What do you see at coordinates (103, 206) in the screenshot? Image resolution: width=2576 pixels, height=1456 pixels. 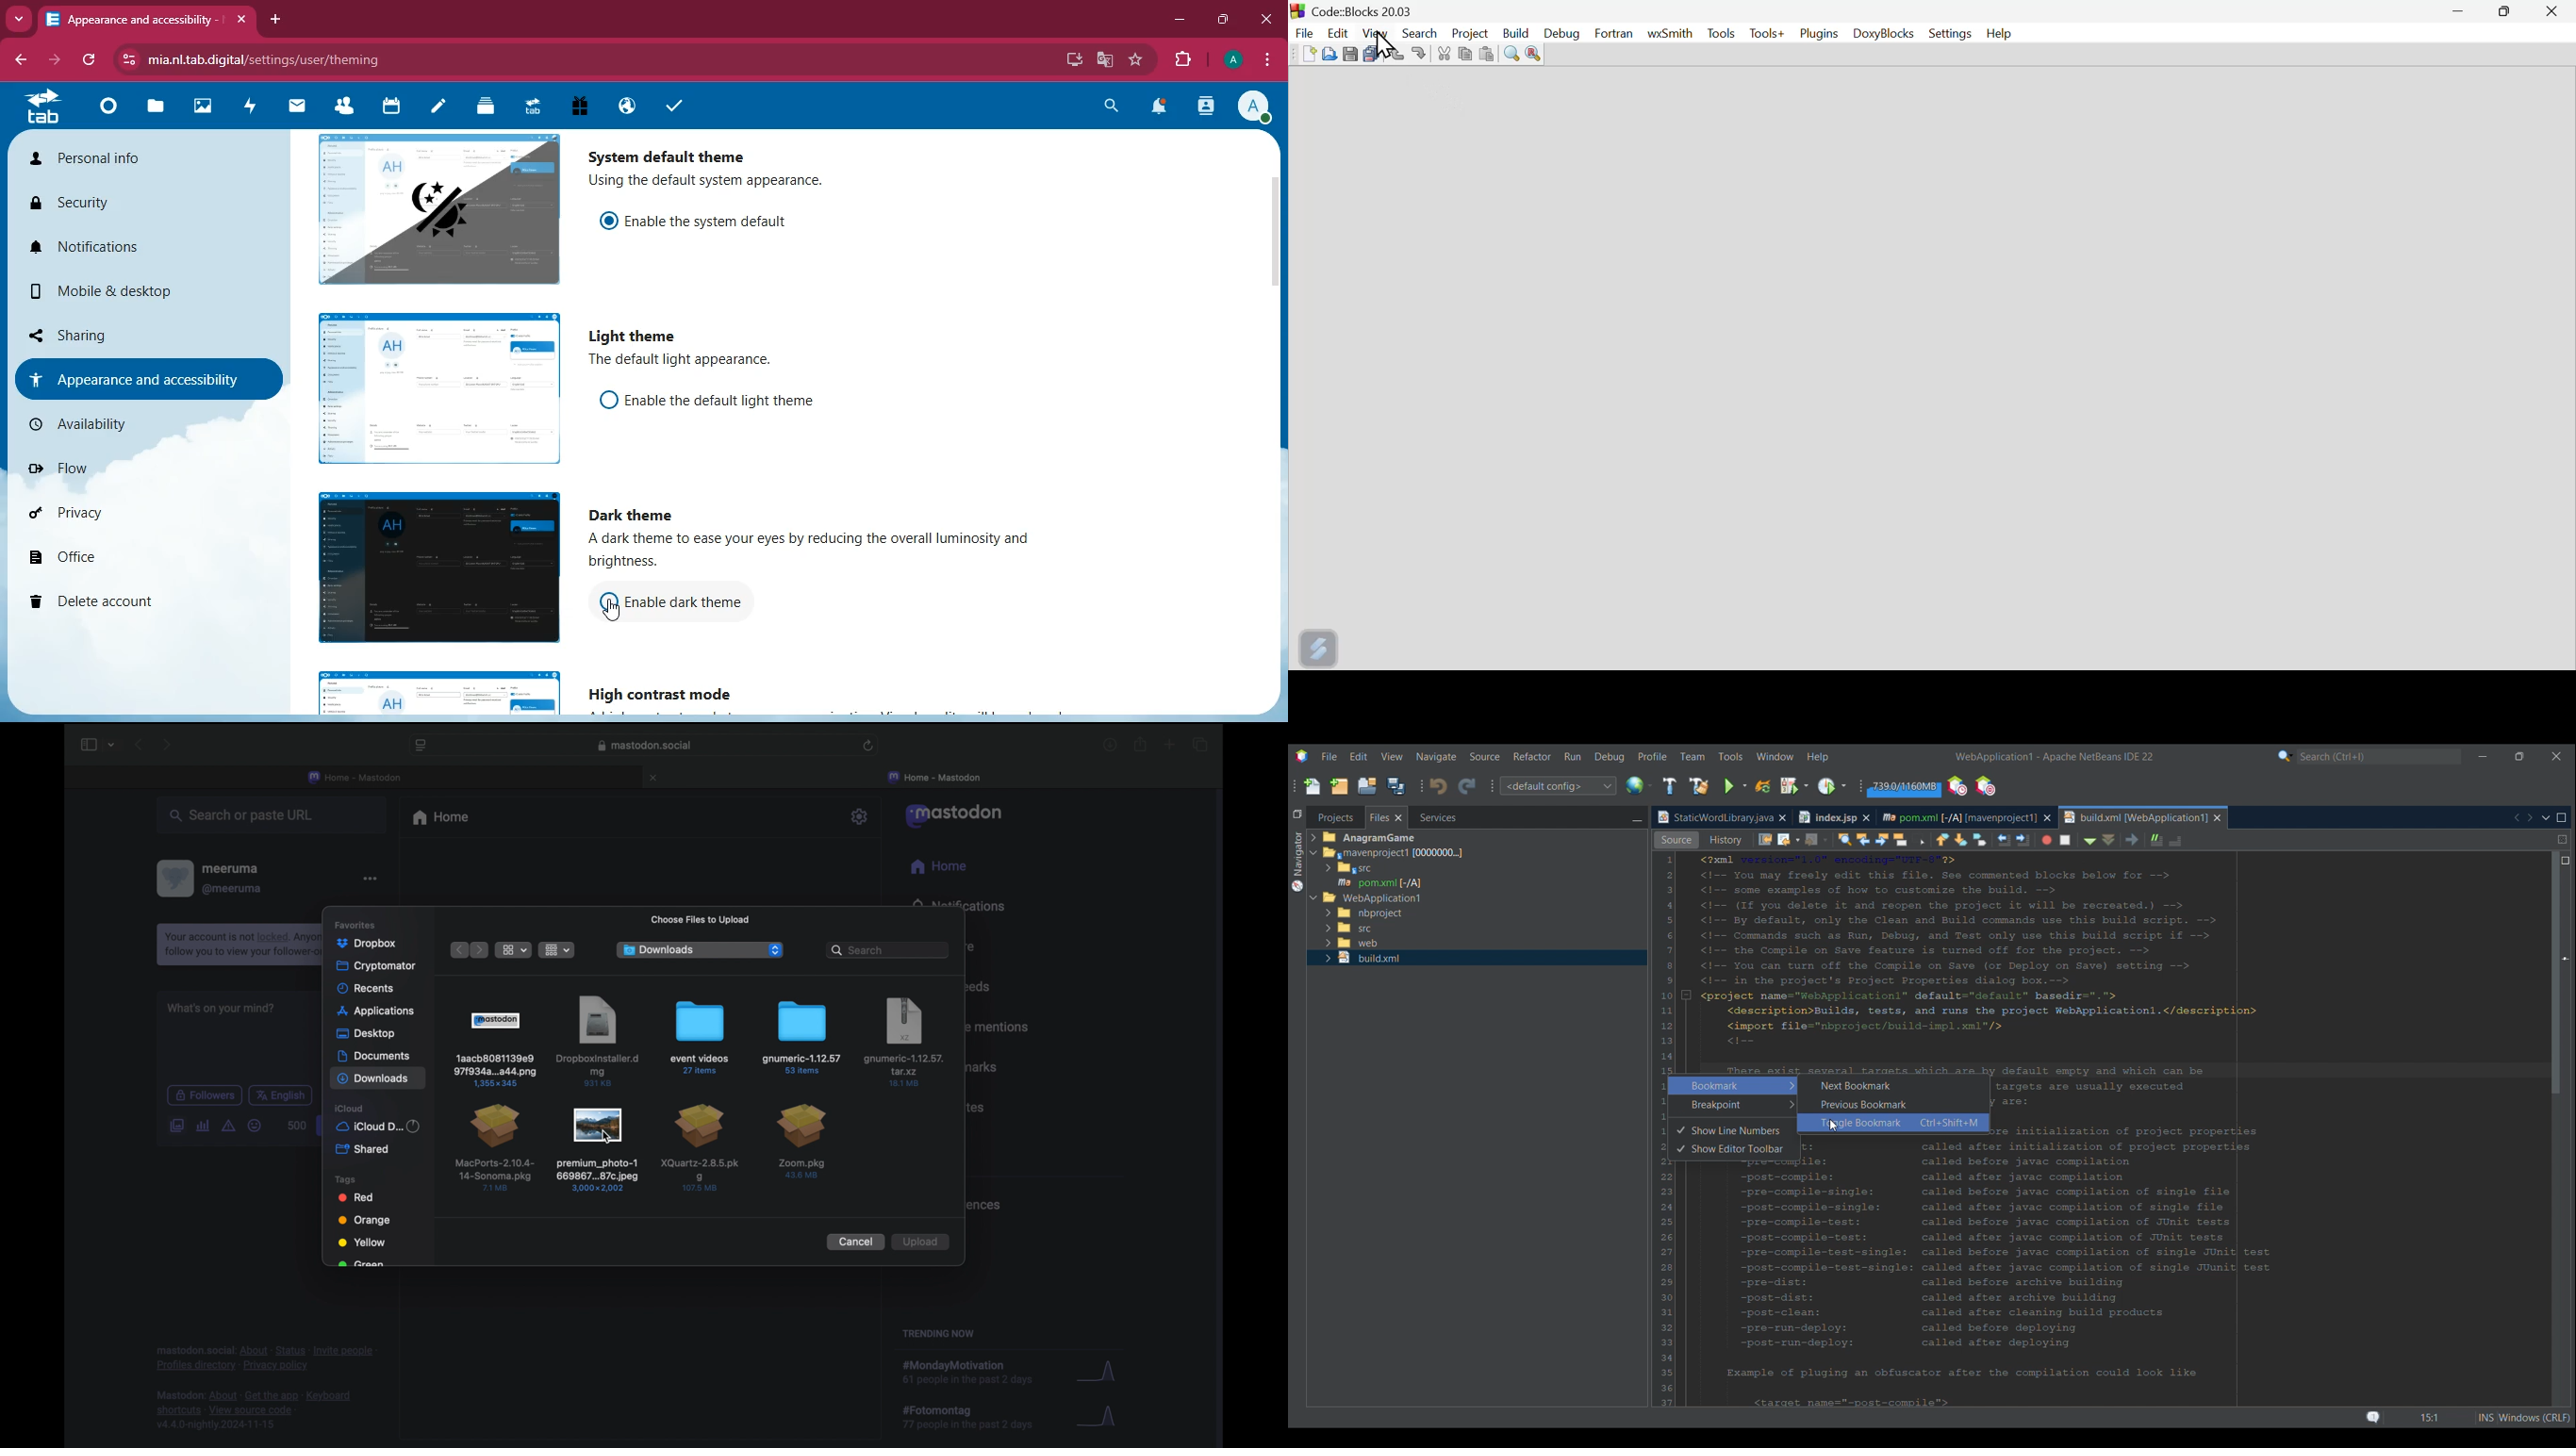 I see `security` at bounding box center [103, 206].